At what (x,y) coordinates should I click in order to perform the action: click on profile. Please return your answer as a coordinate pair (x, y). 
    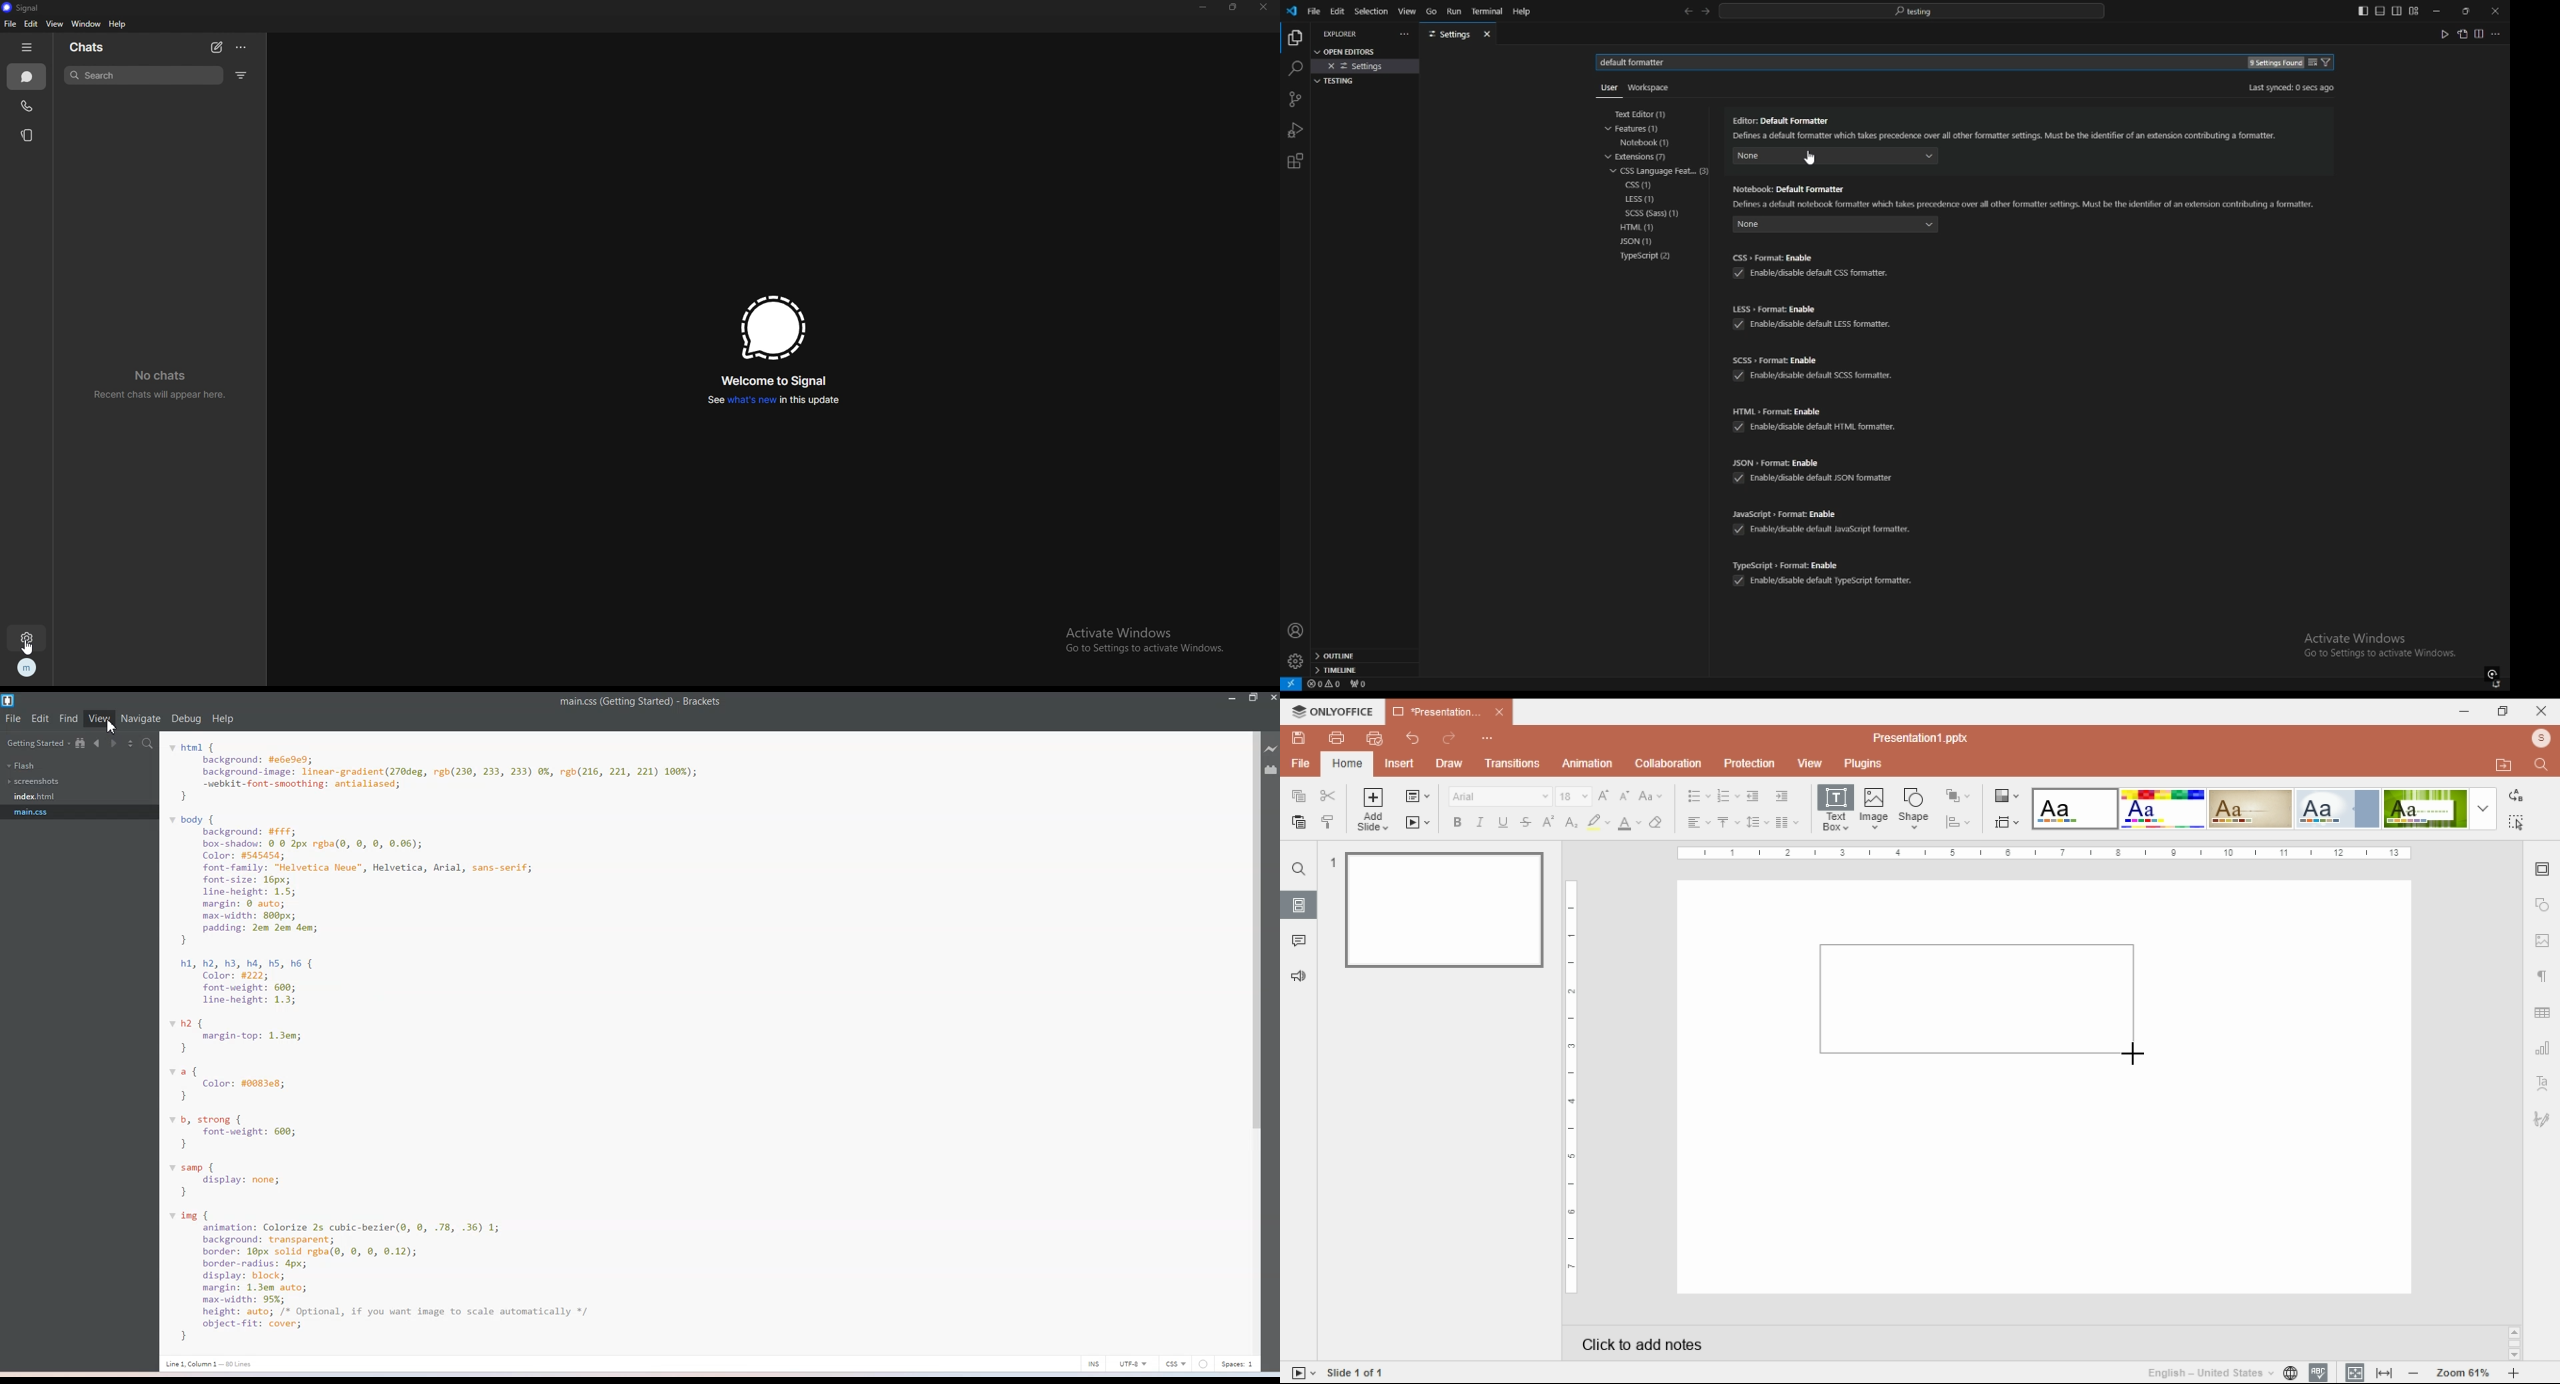
    Looking at the image, I should click on (2540, 738).